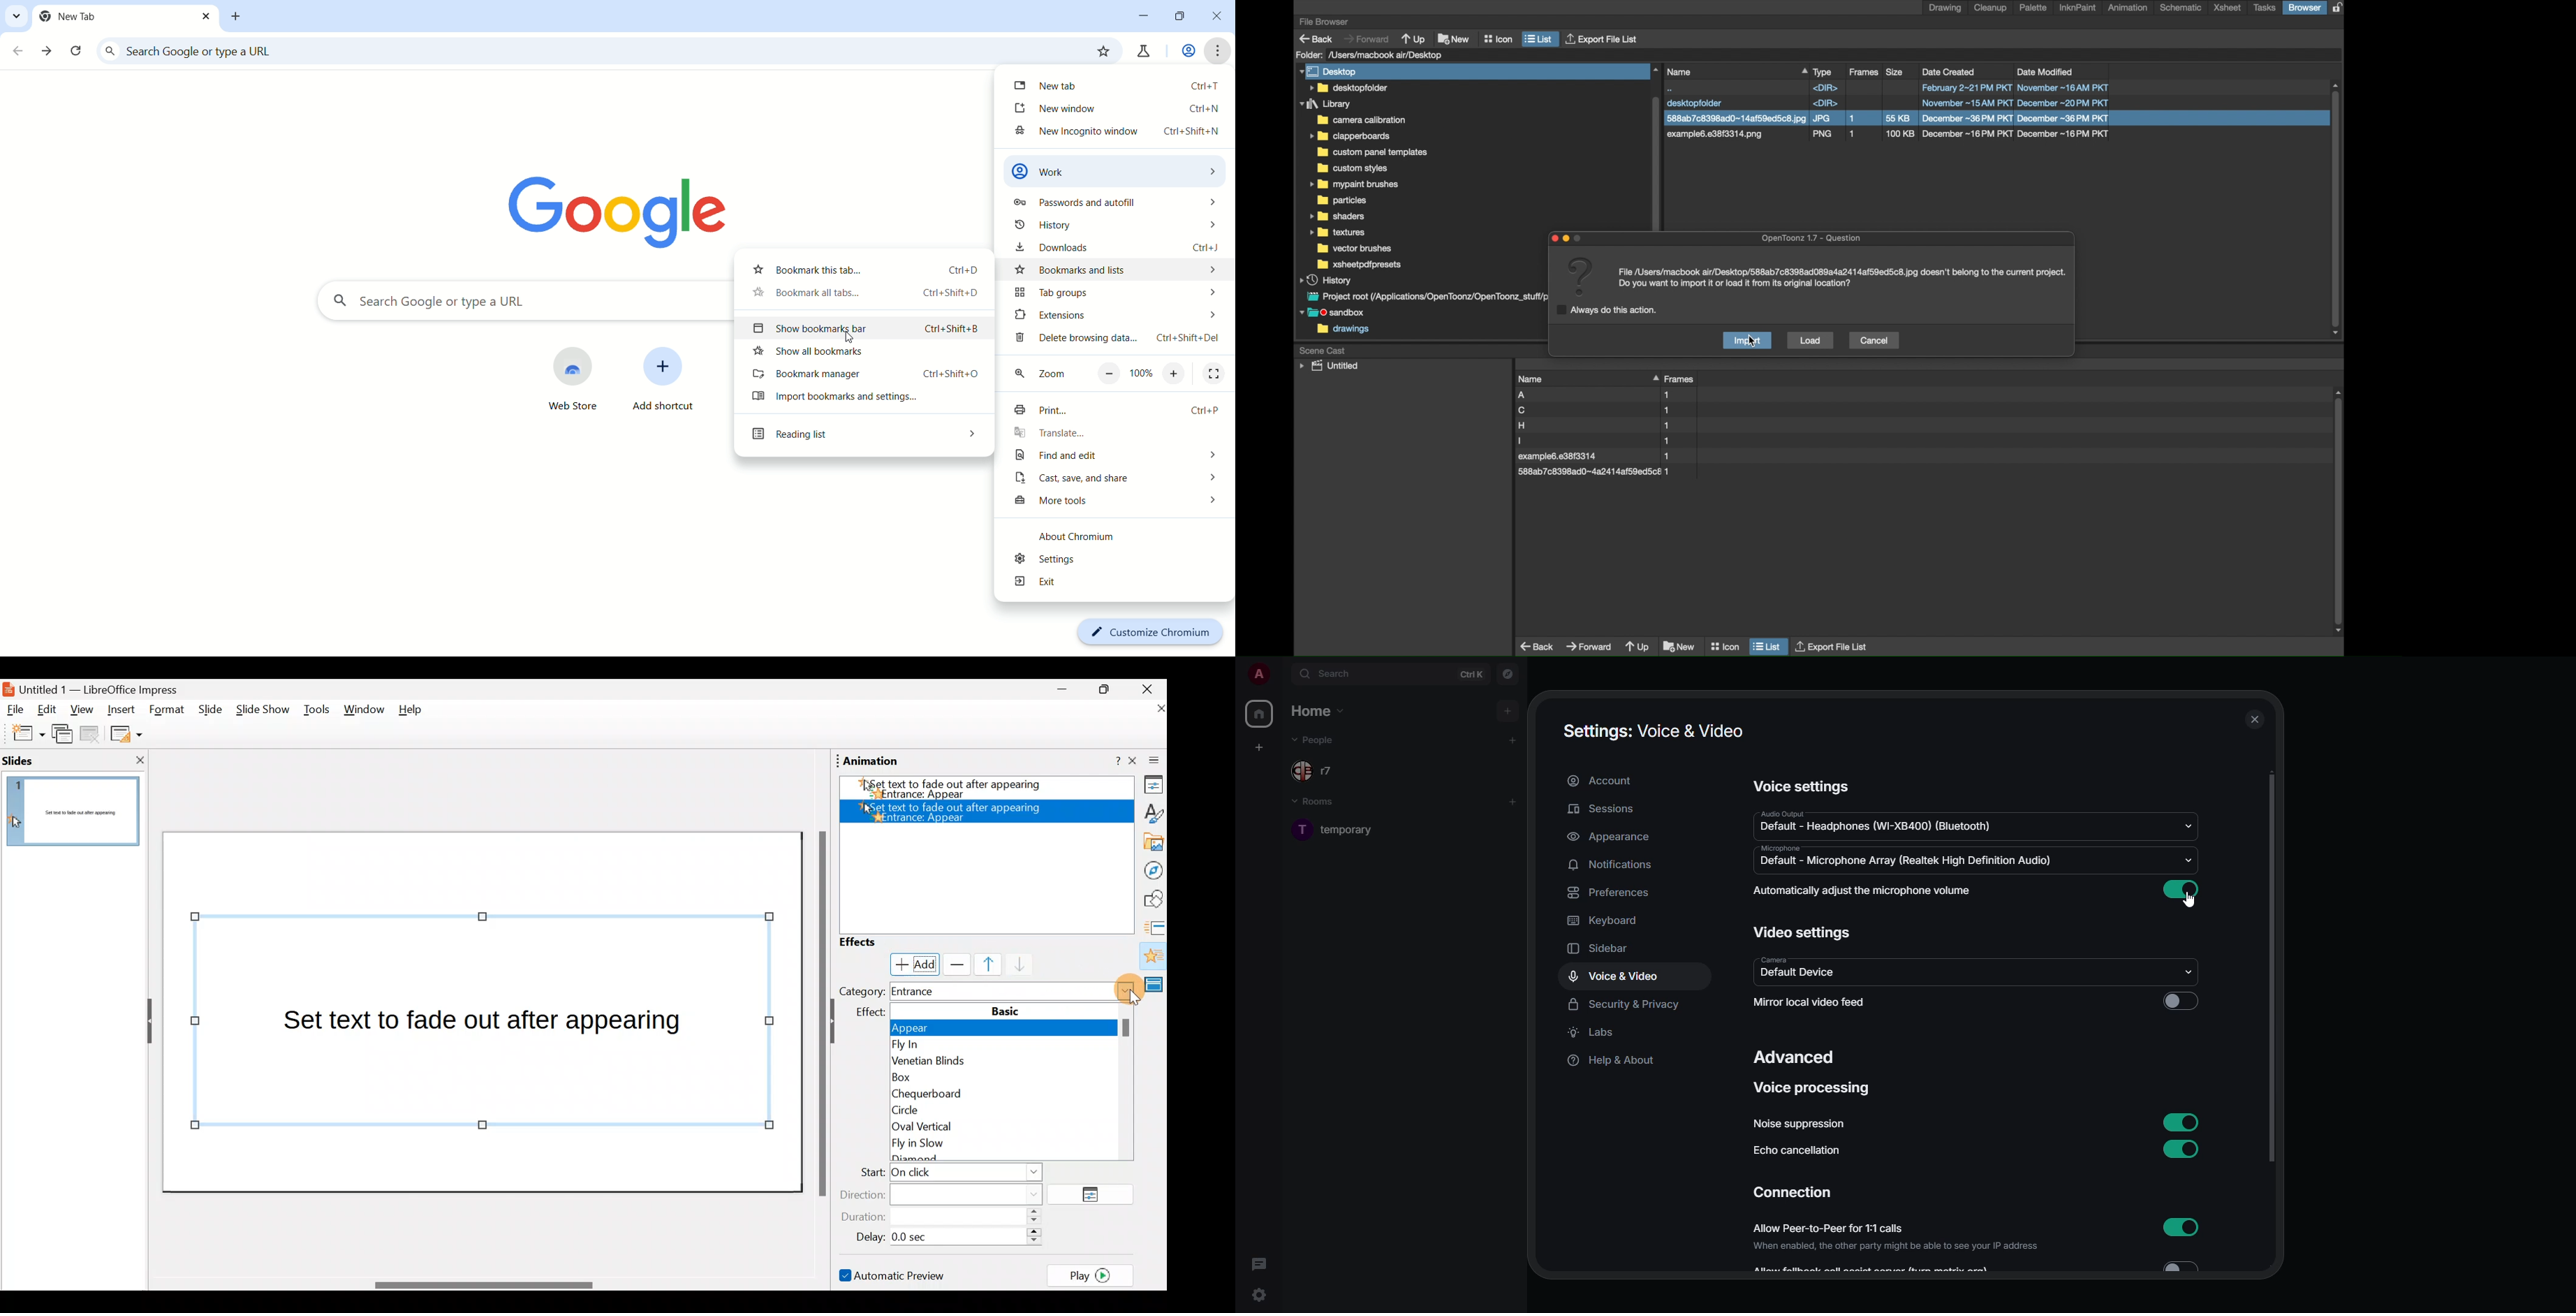 Image resolution: width=2576 pixels, height=1316 pixels. I want to click on Close document, so click(1149, 709).